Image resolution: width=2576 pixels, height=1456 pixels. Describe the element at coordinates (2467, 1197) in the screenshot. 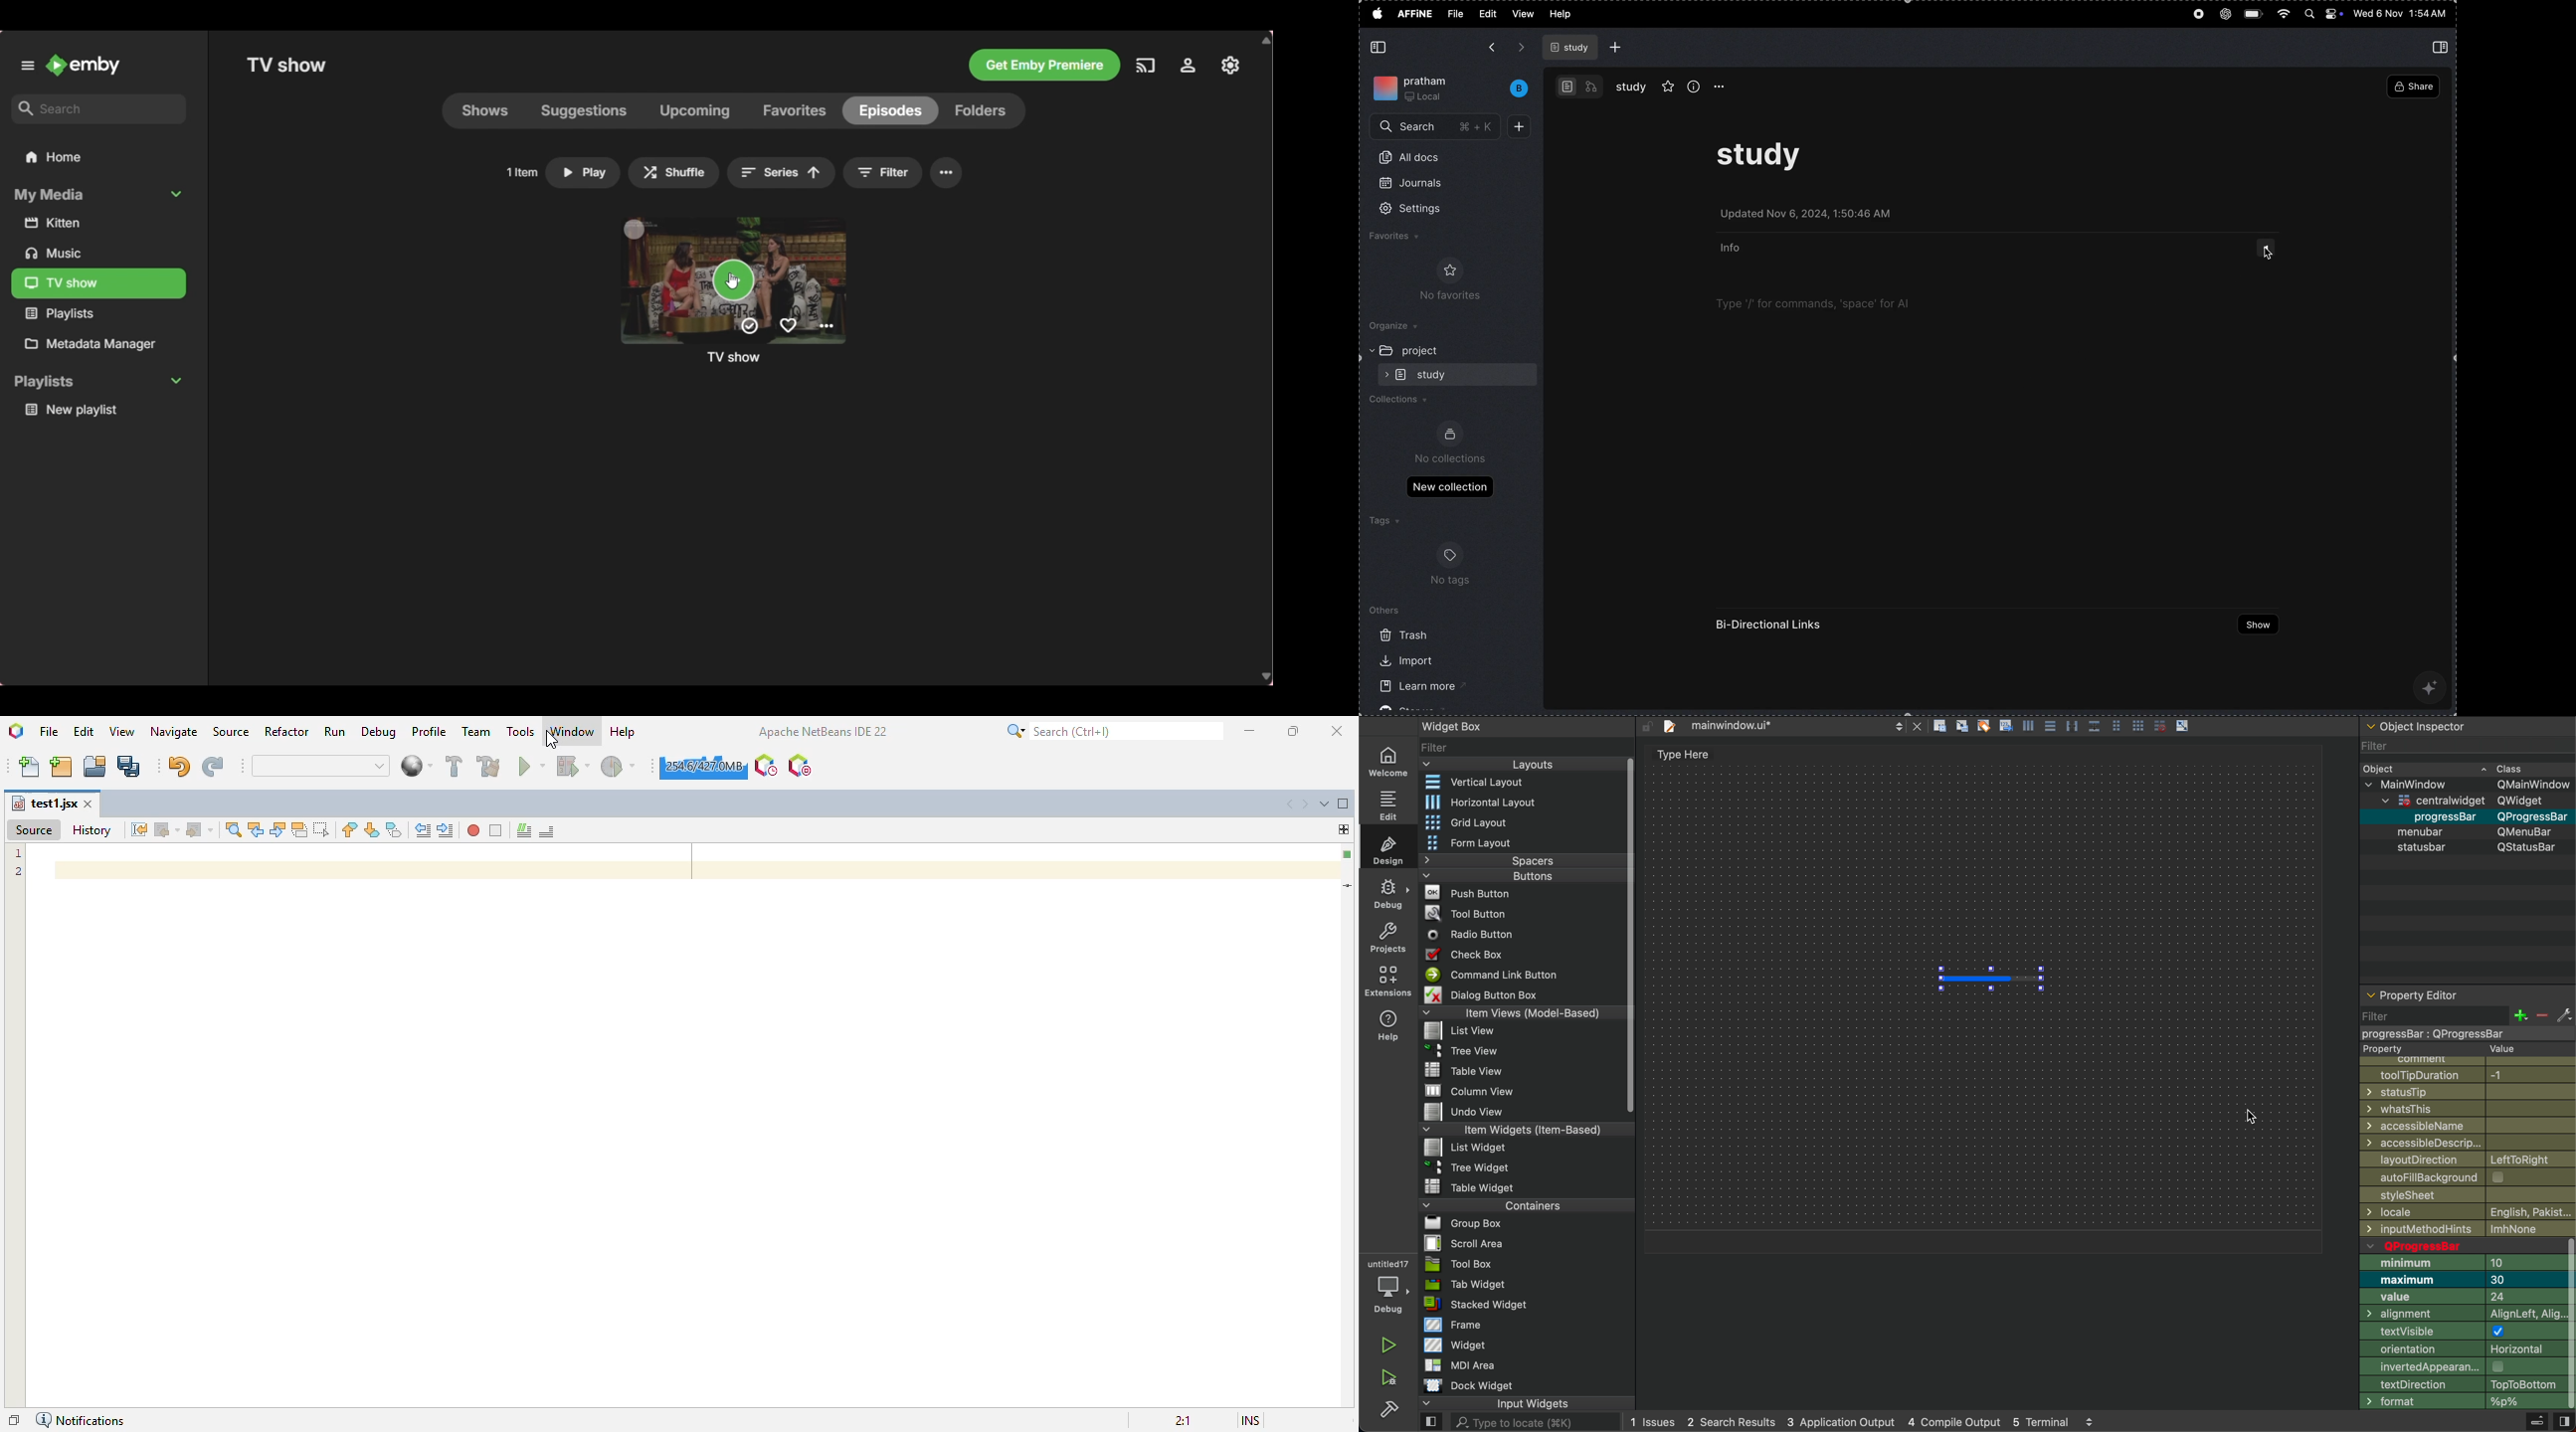

I see `Stylesheet` at that location.